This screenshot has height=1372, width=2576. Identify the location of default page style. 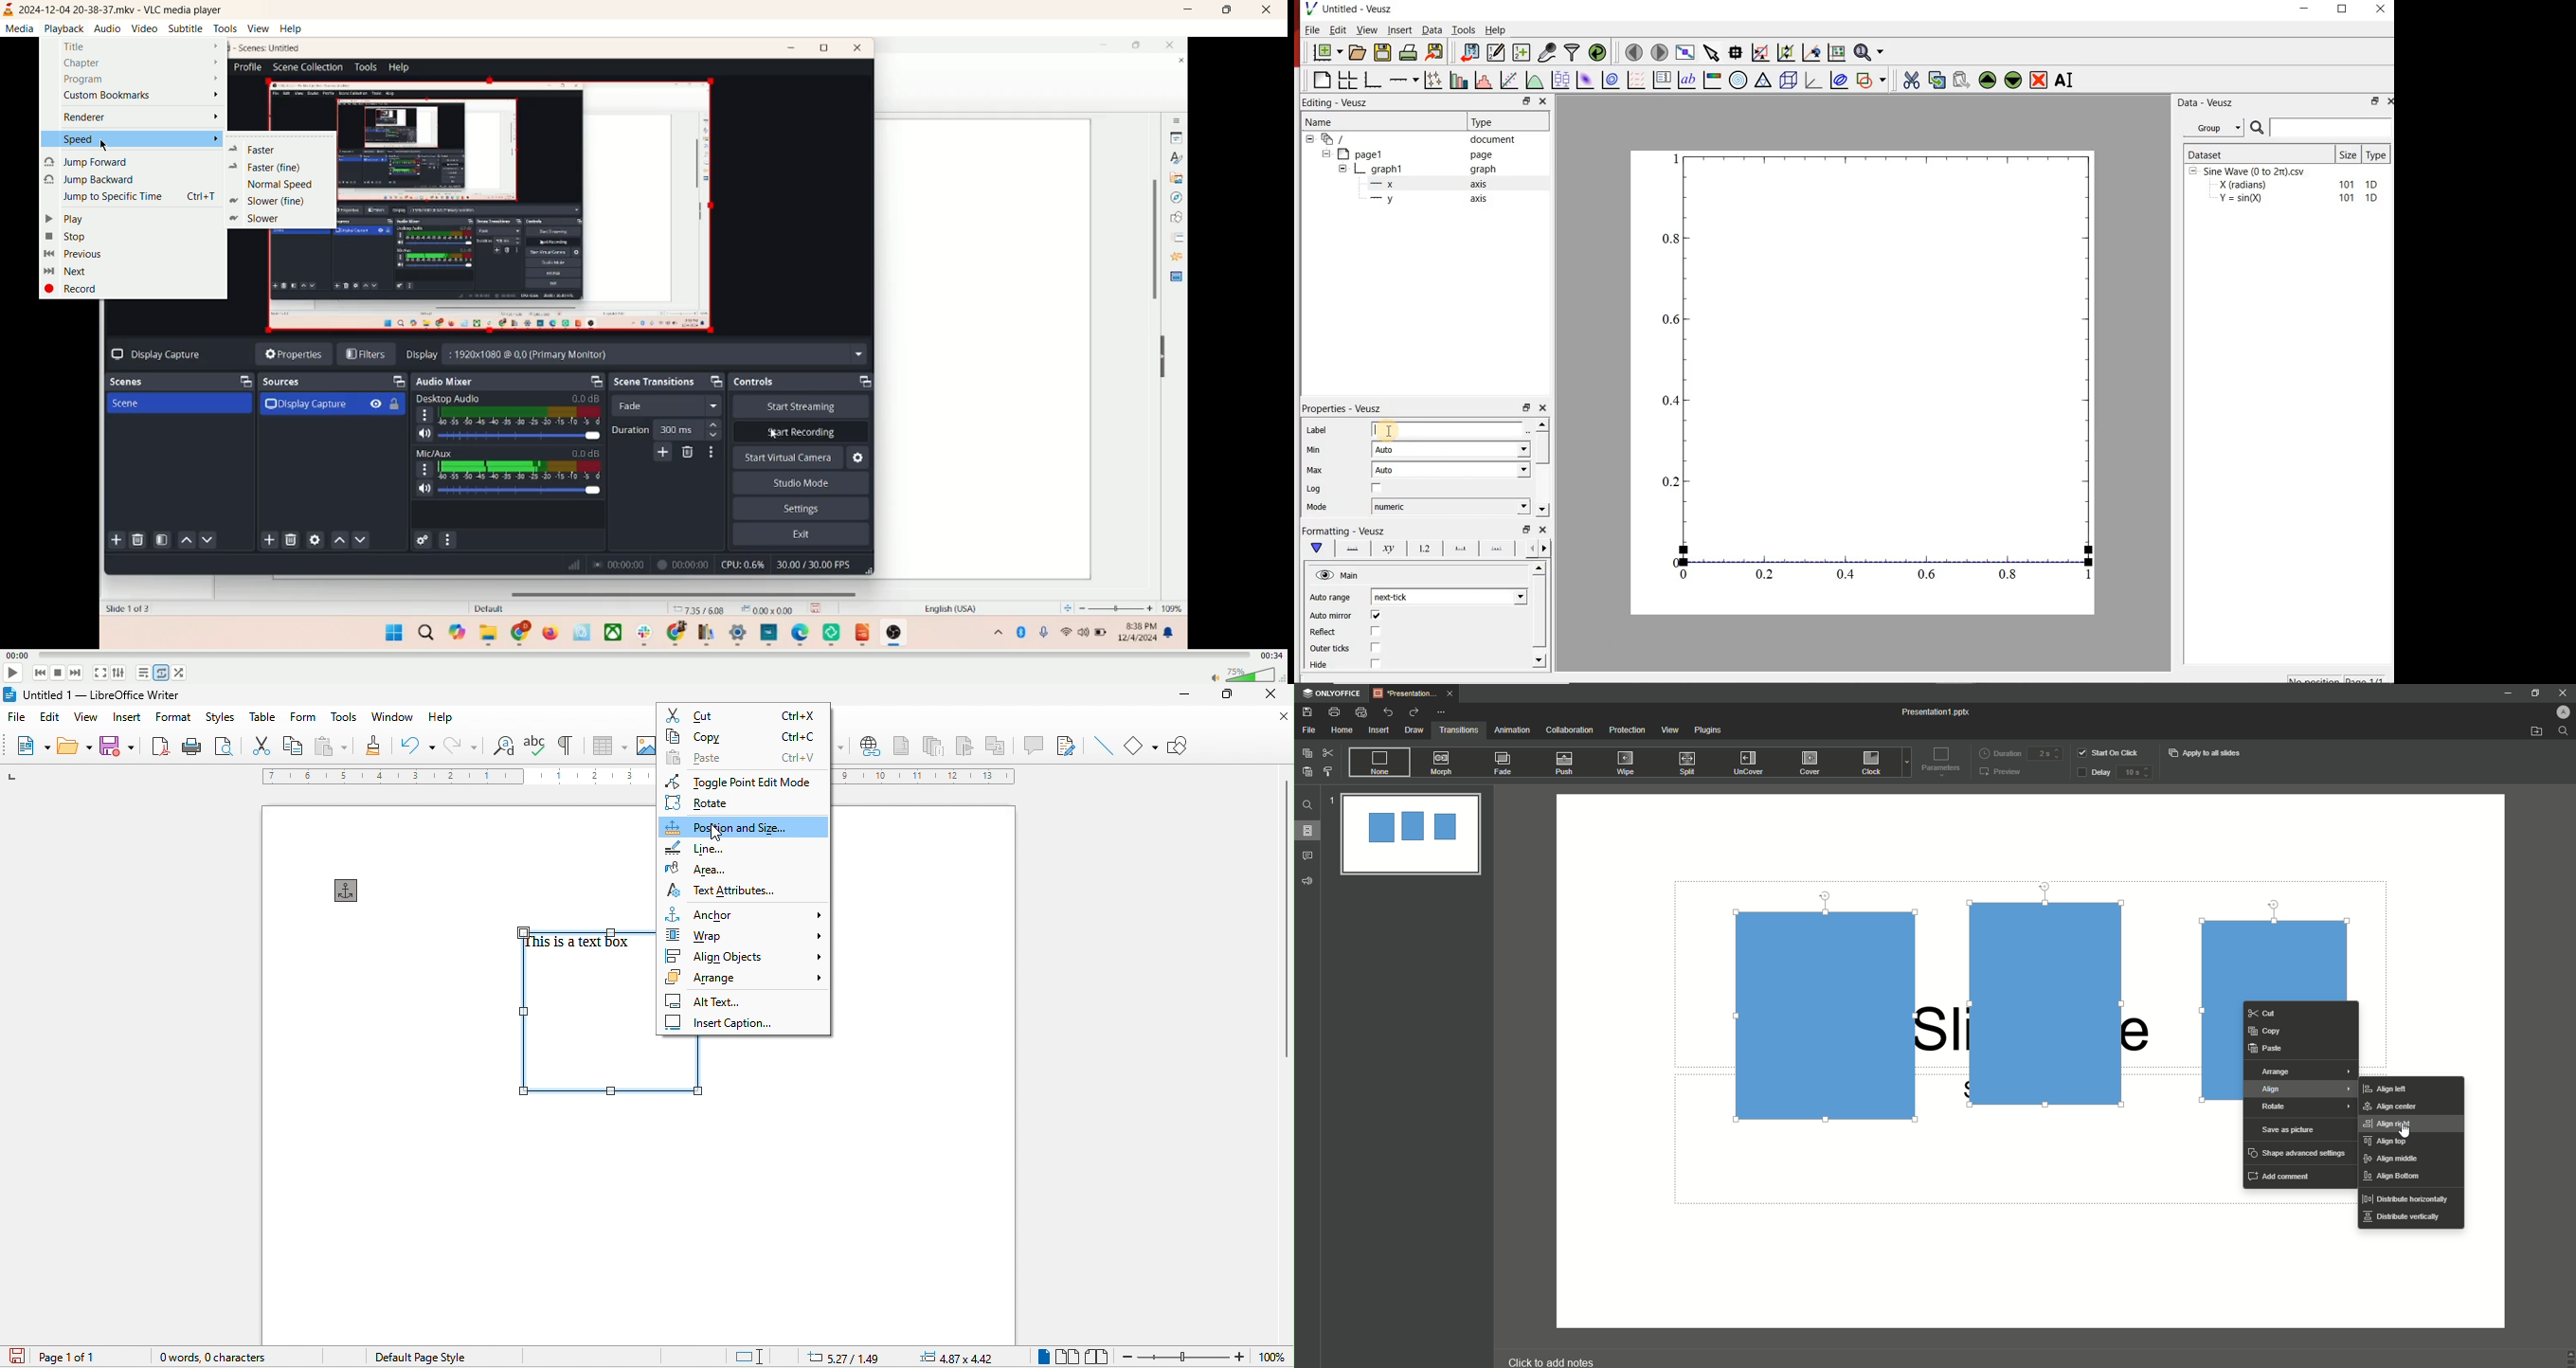
(415, 1359).